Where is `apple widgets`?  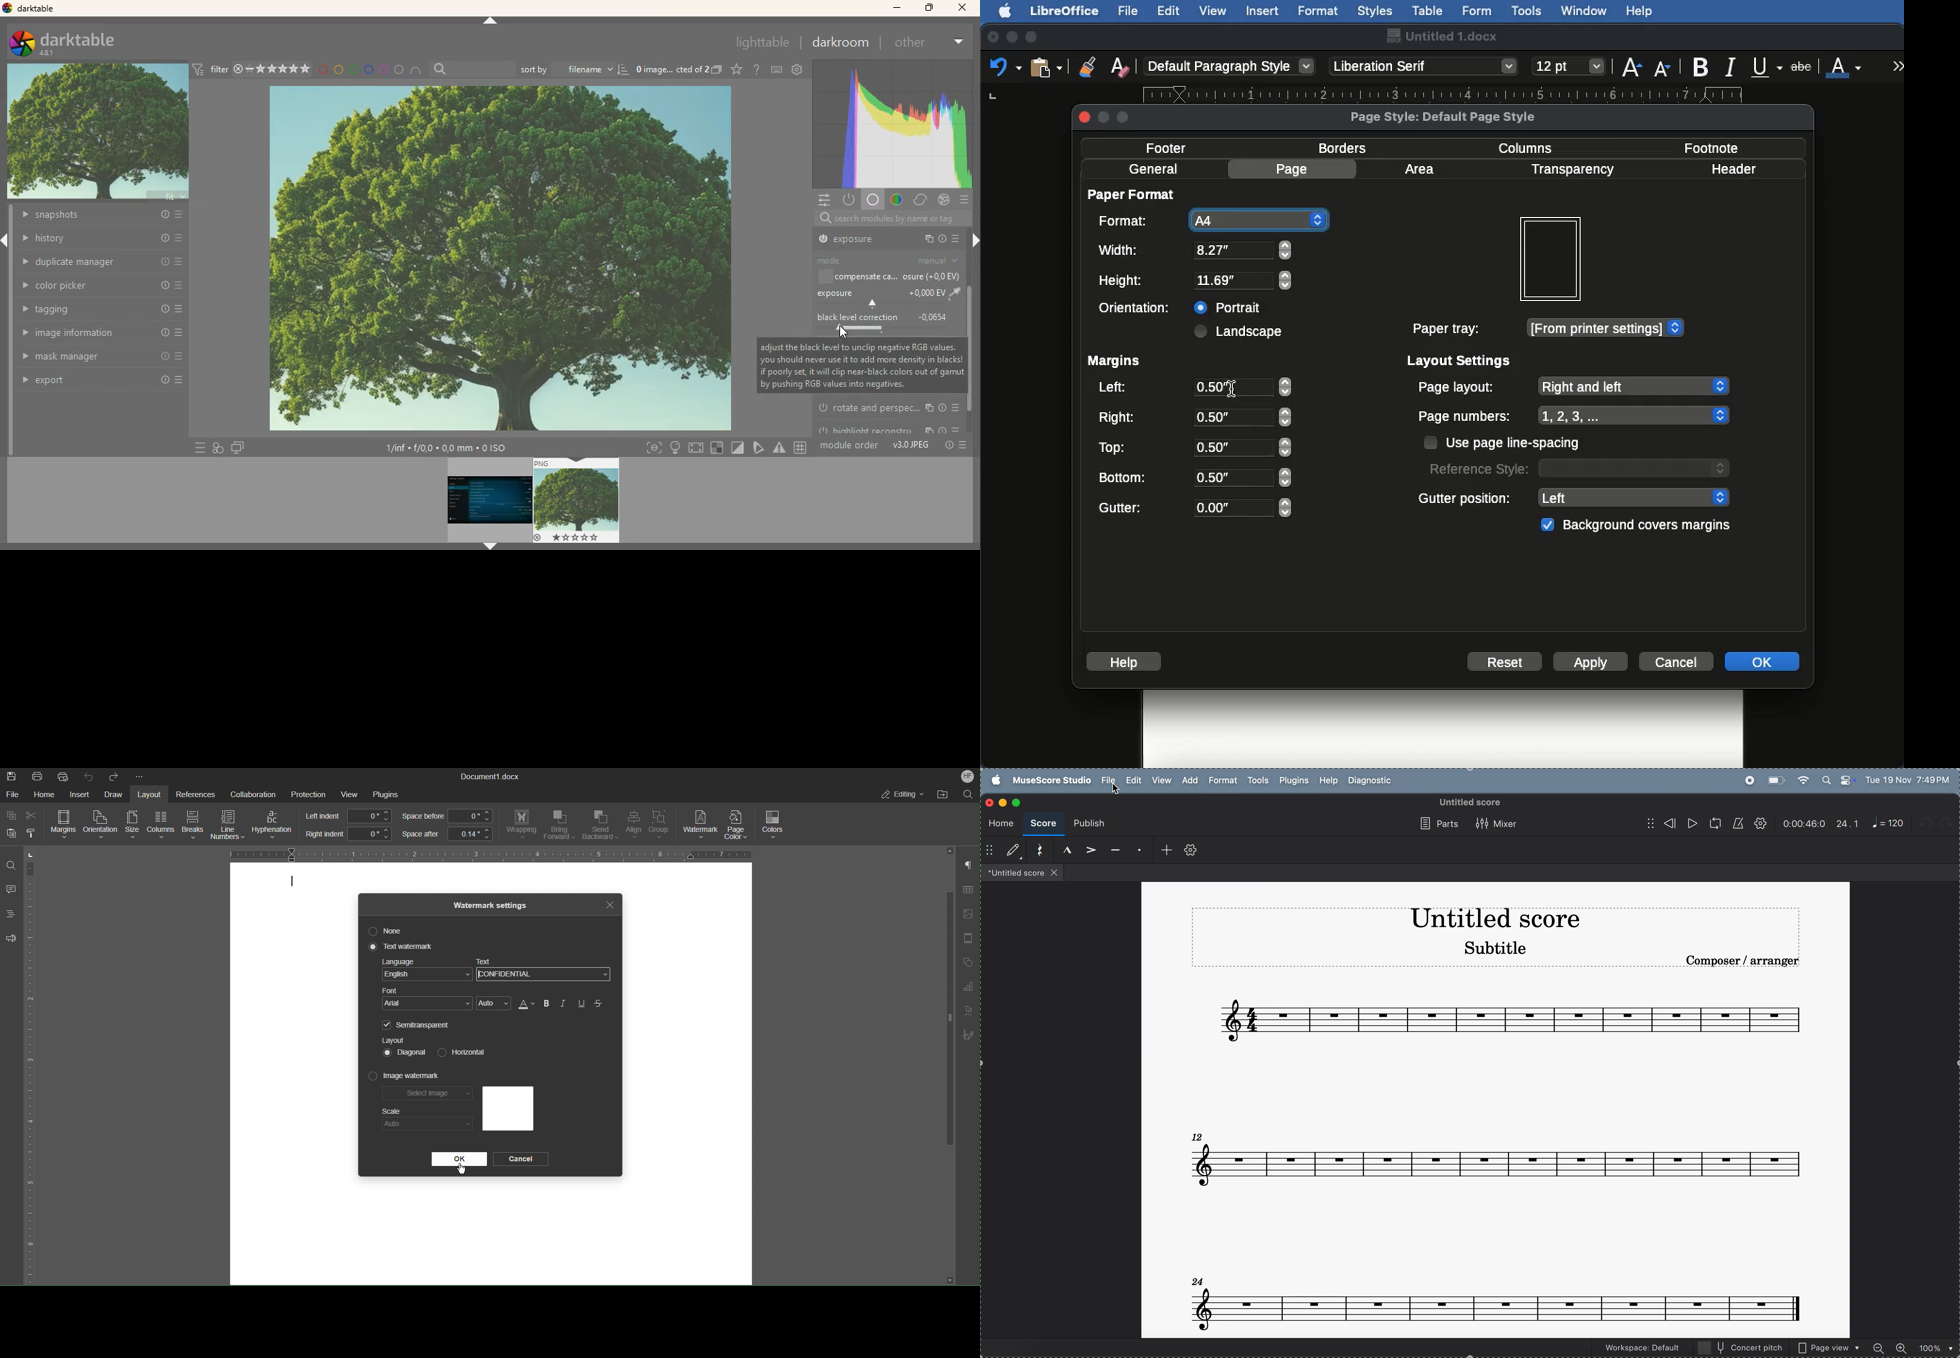
apple widgets is located at coordinates (1838, 779).